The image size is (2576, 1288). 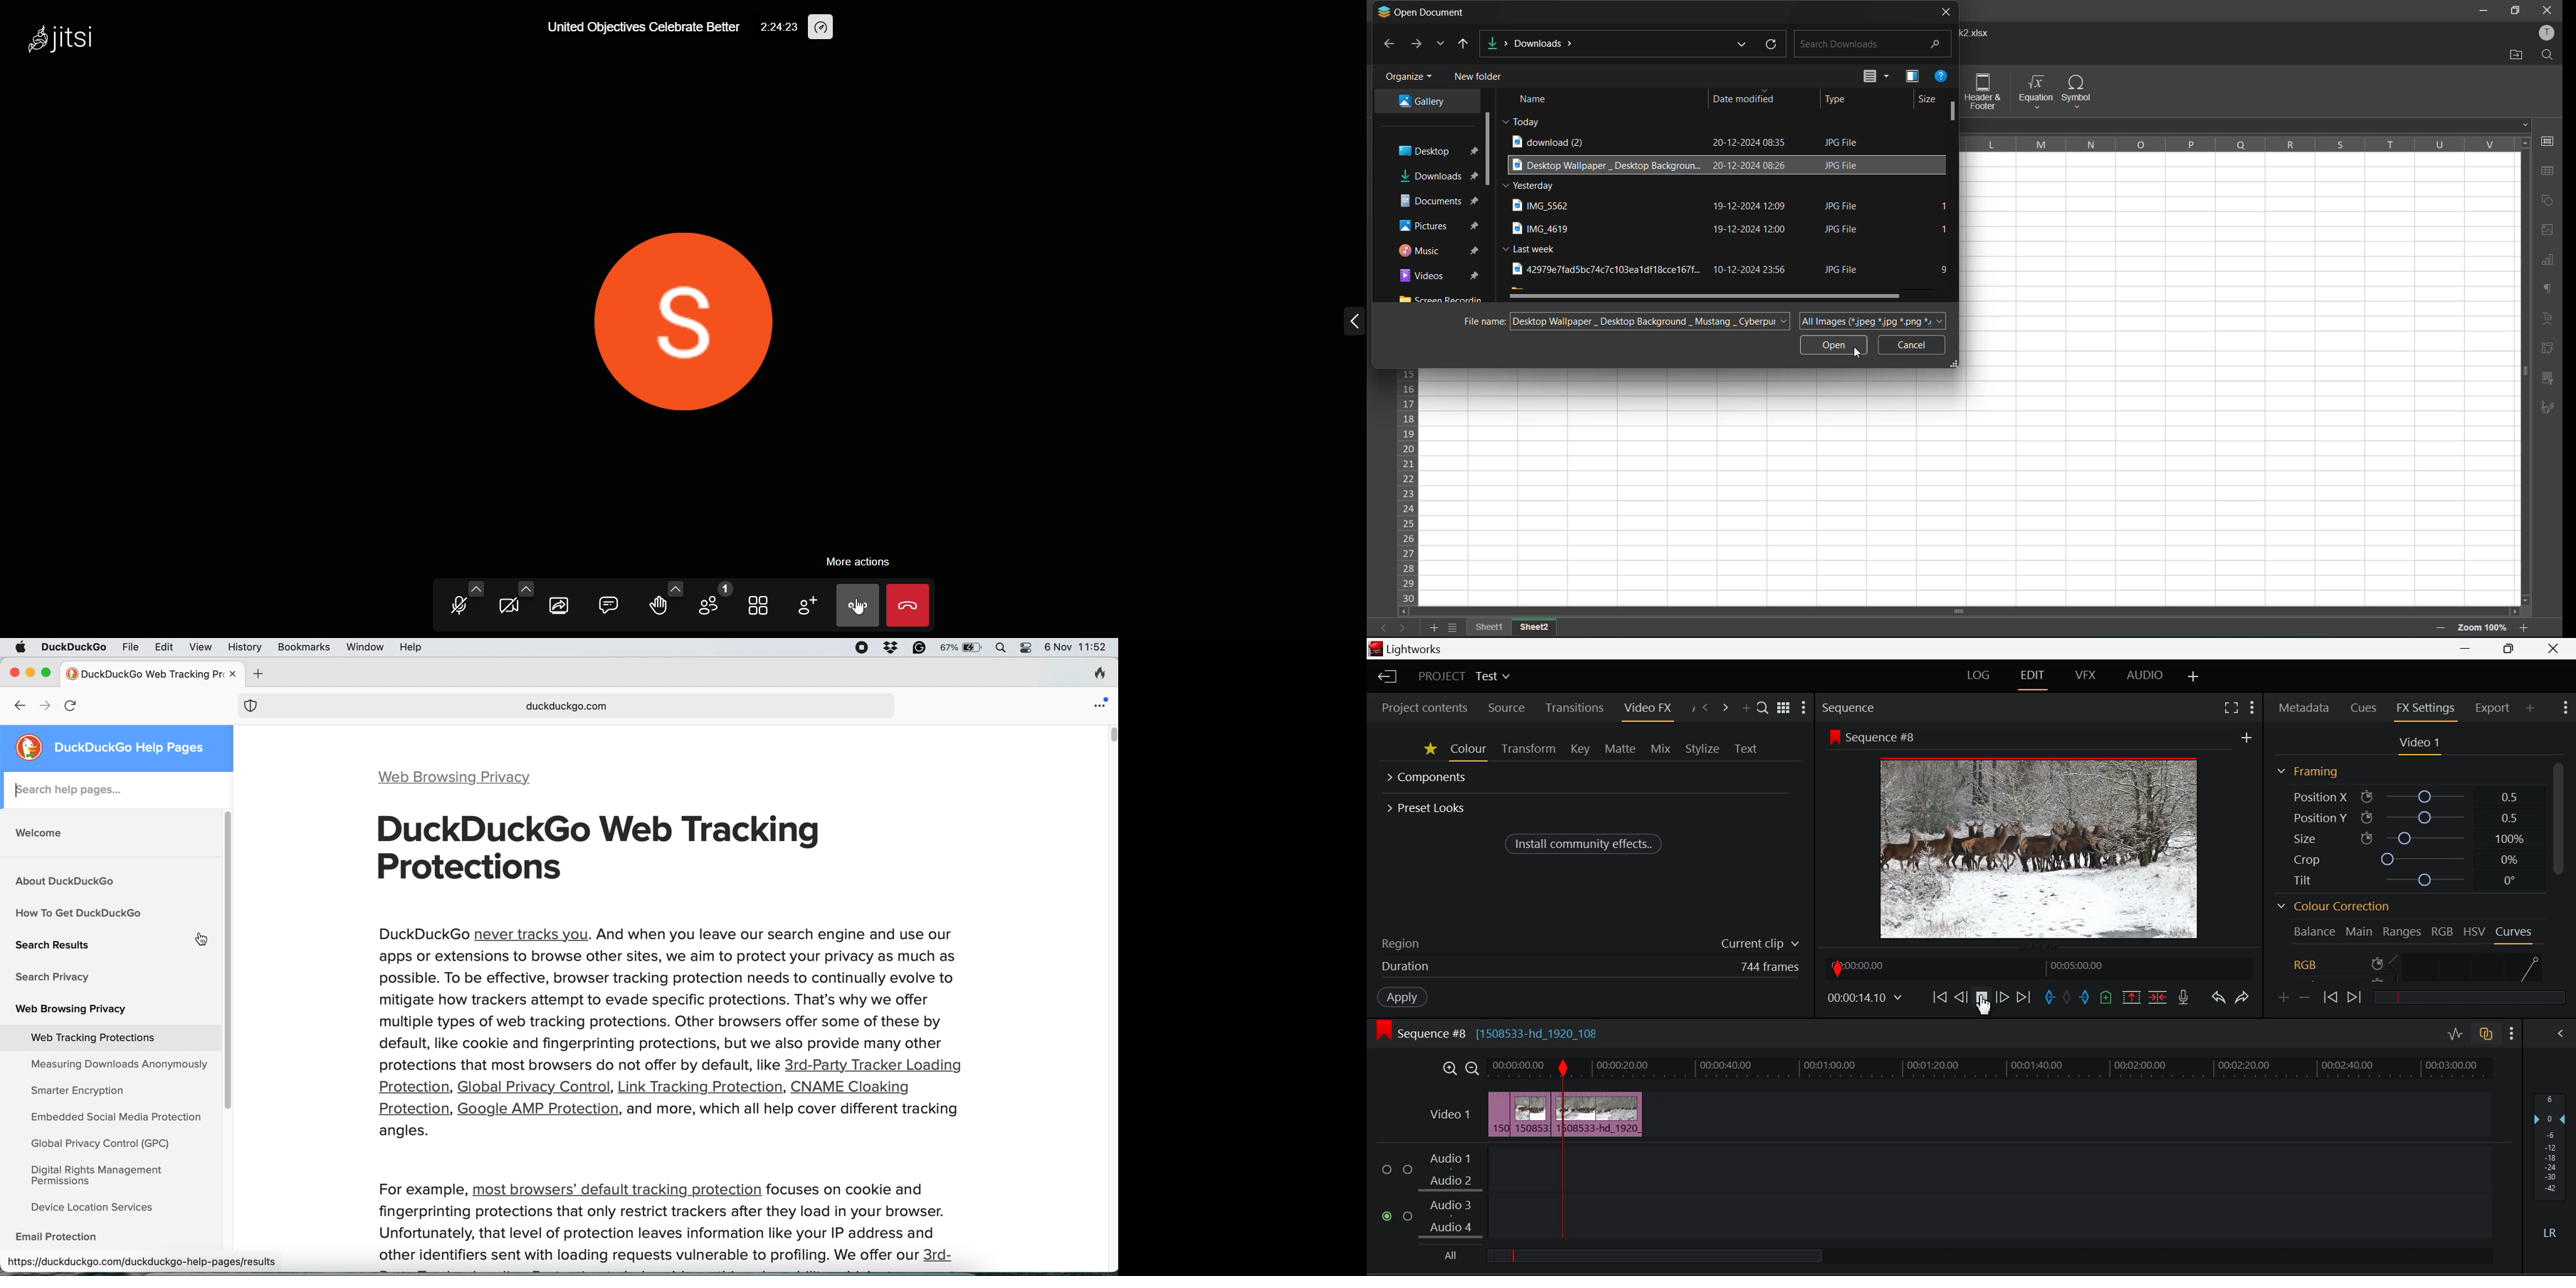 What do you see at coordinates (1440, 249) in the screenshot?
I see `music` at bounding box center [1440, 249].